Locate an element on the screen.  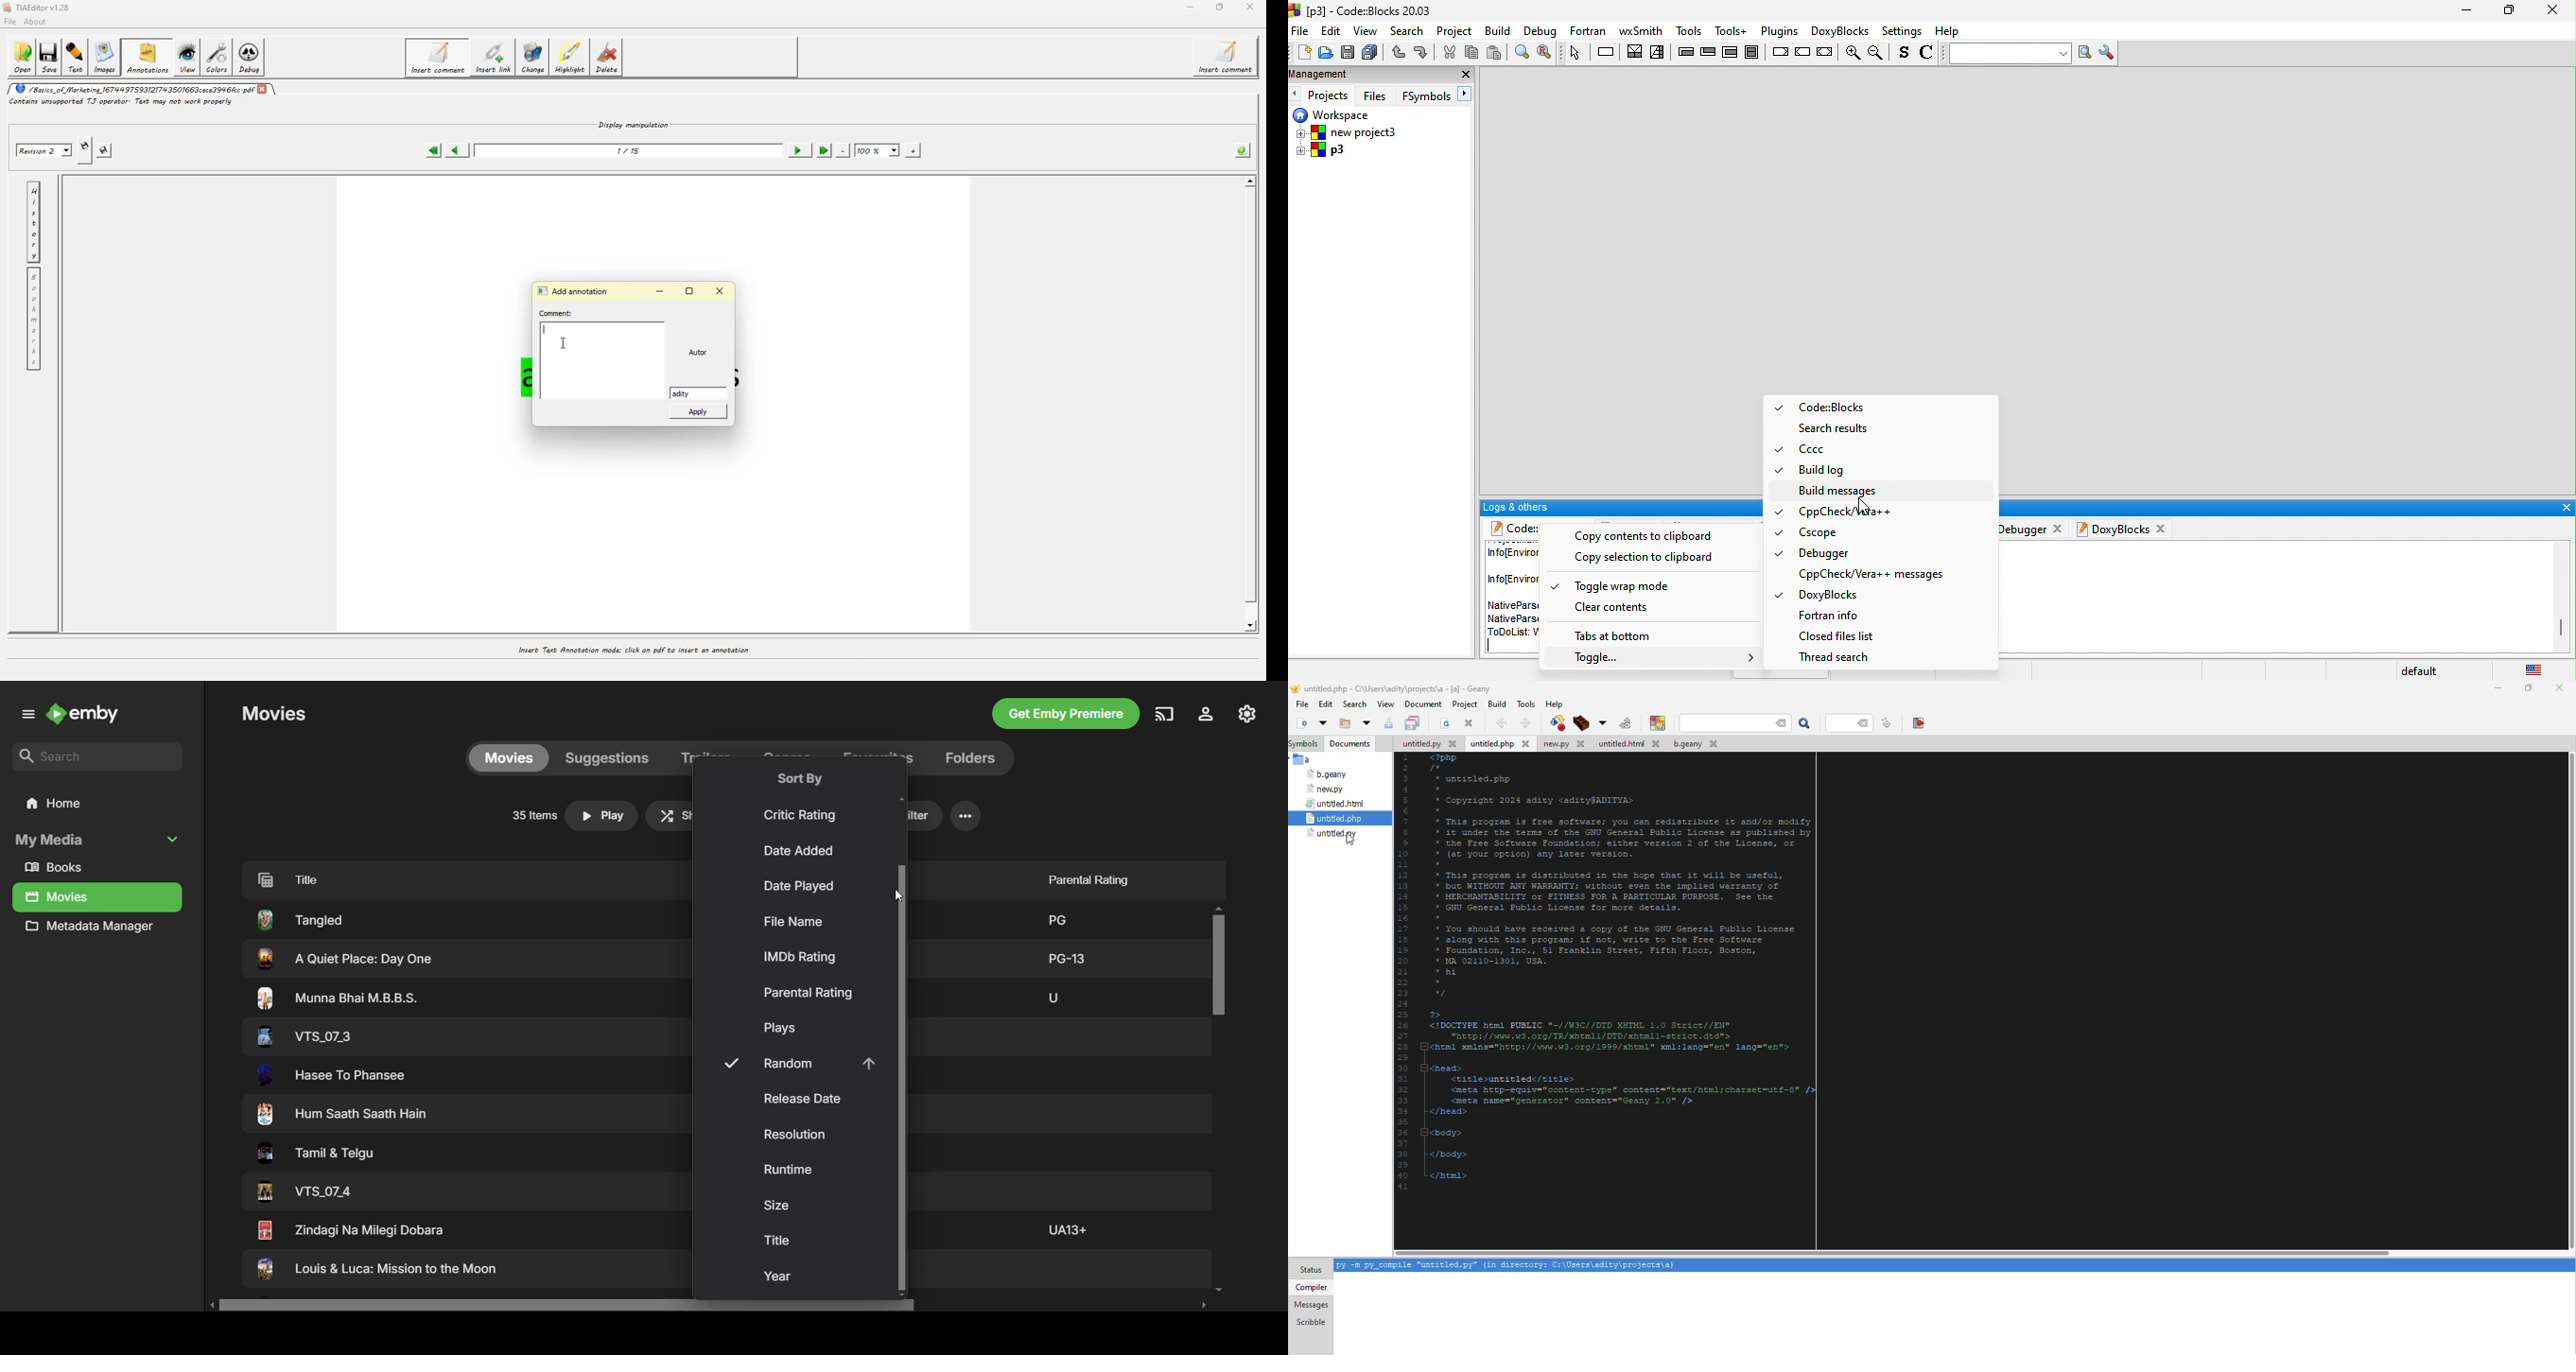
Resolution is located at coordinates (797, 1136).